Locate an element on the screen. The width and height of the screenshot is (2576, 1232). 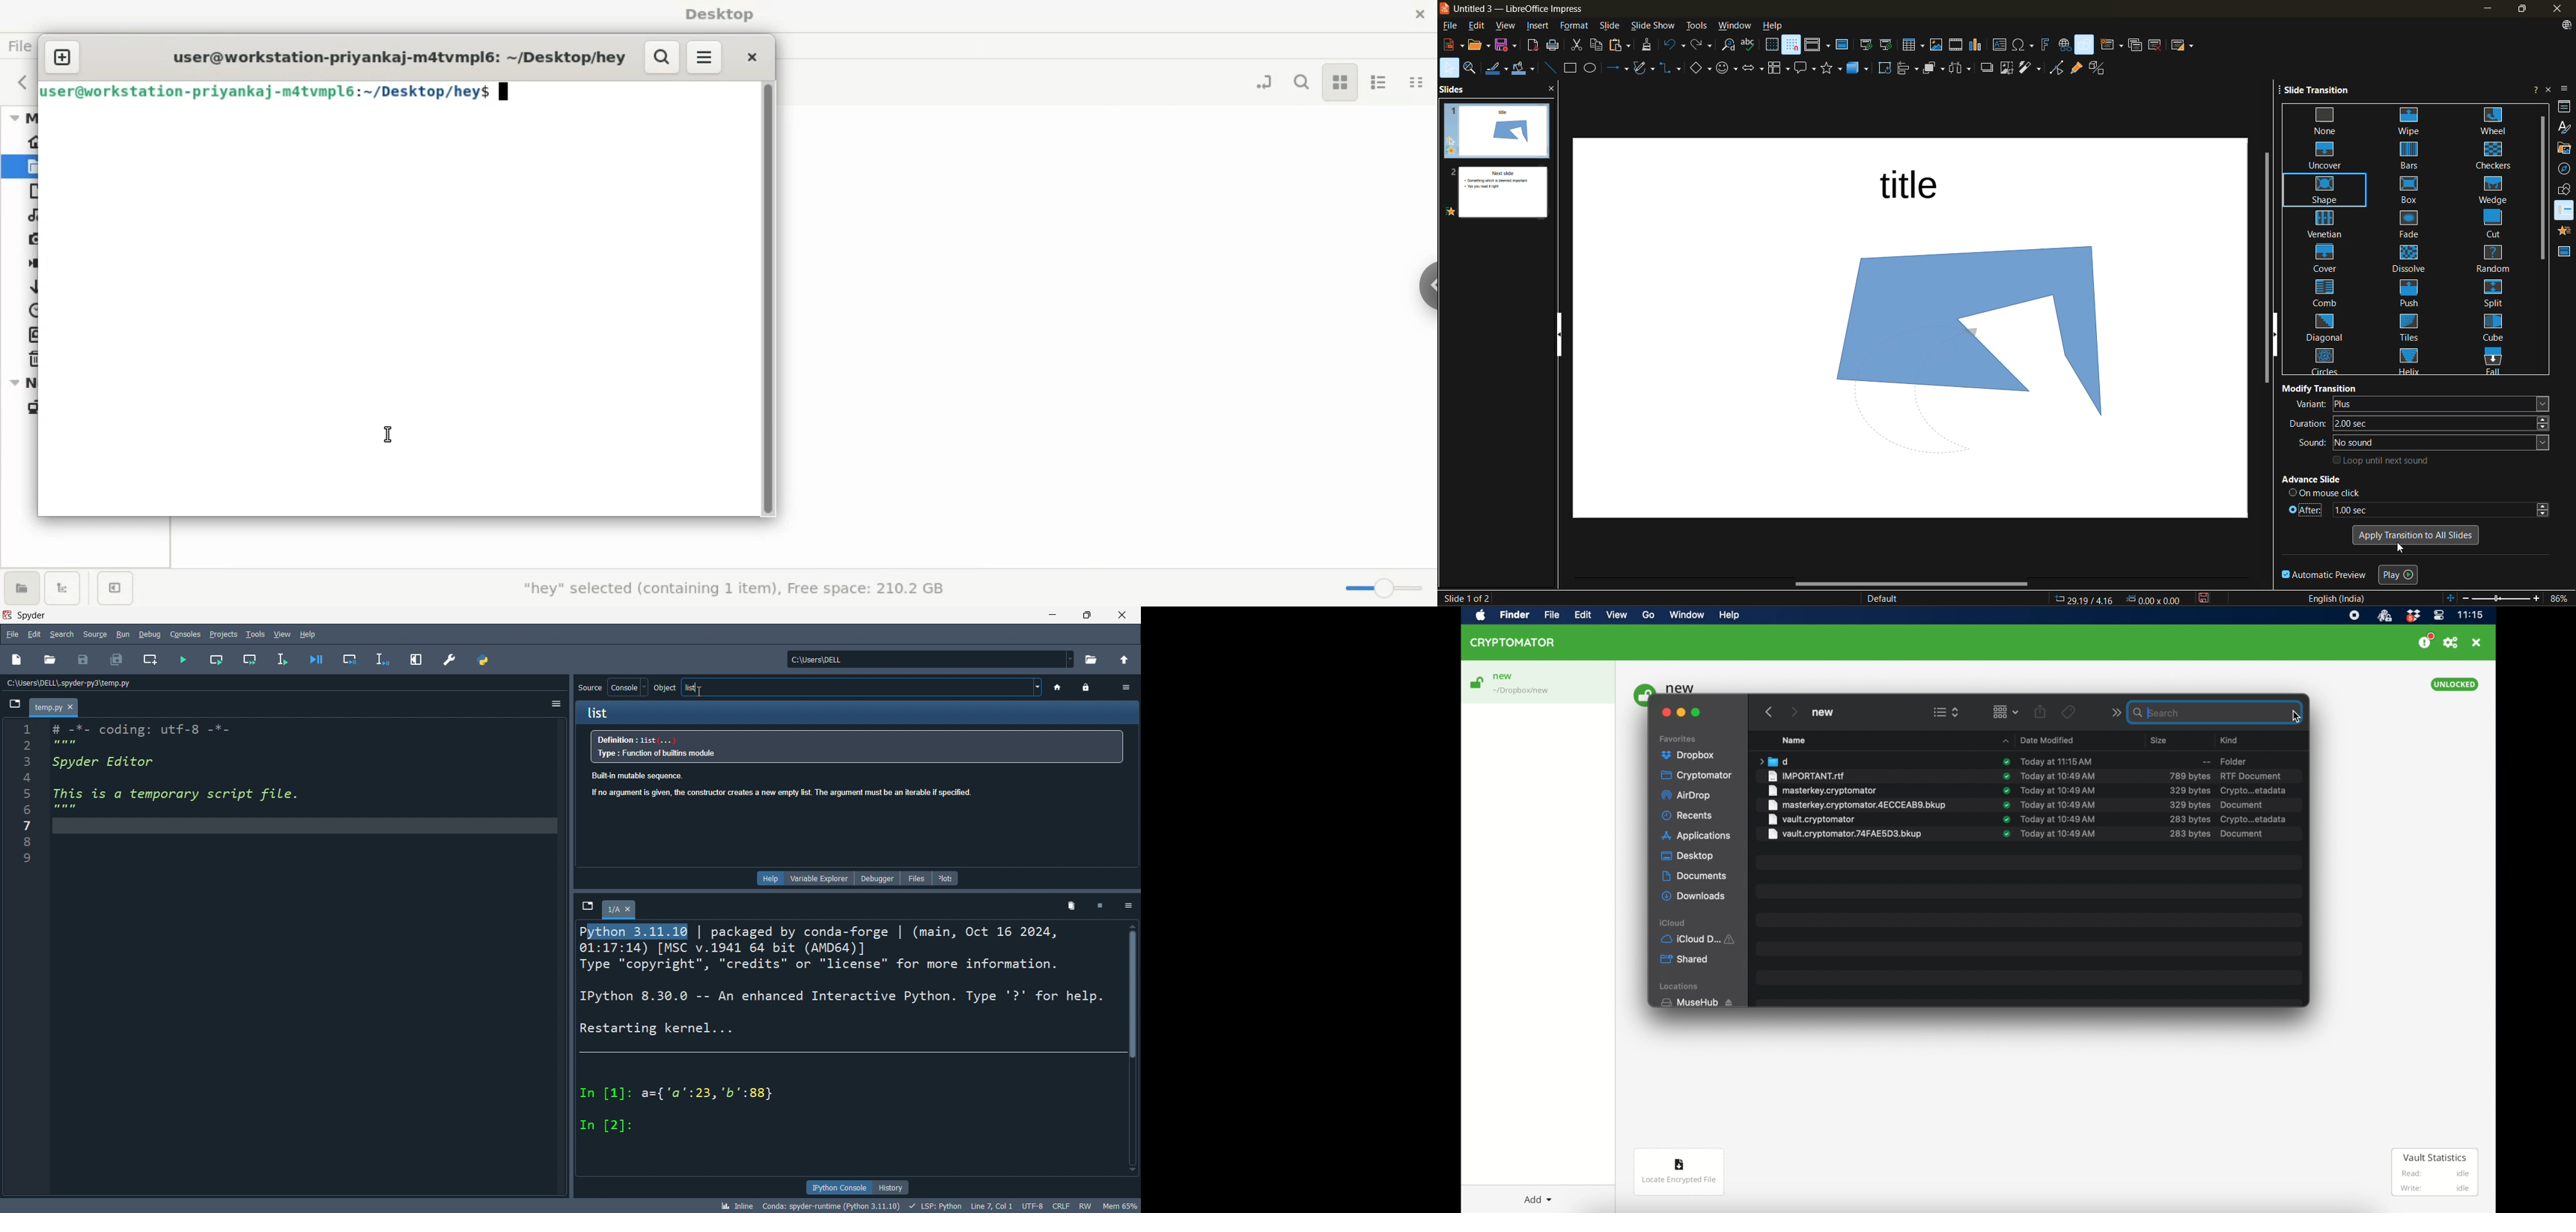
dropbox is located at coordinates (2413, 616).